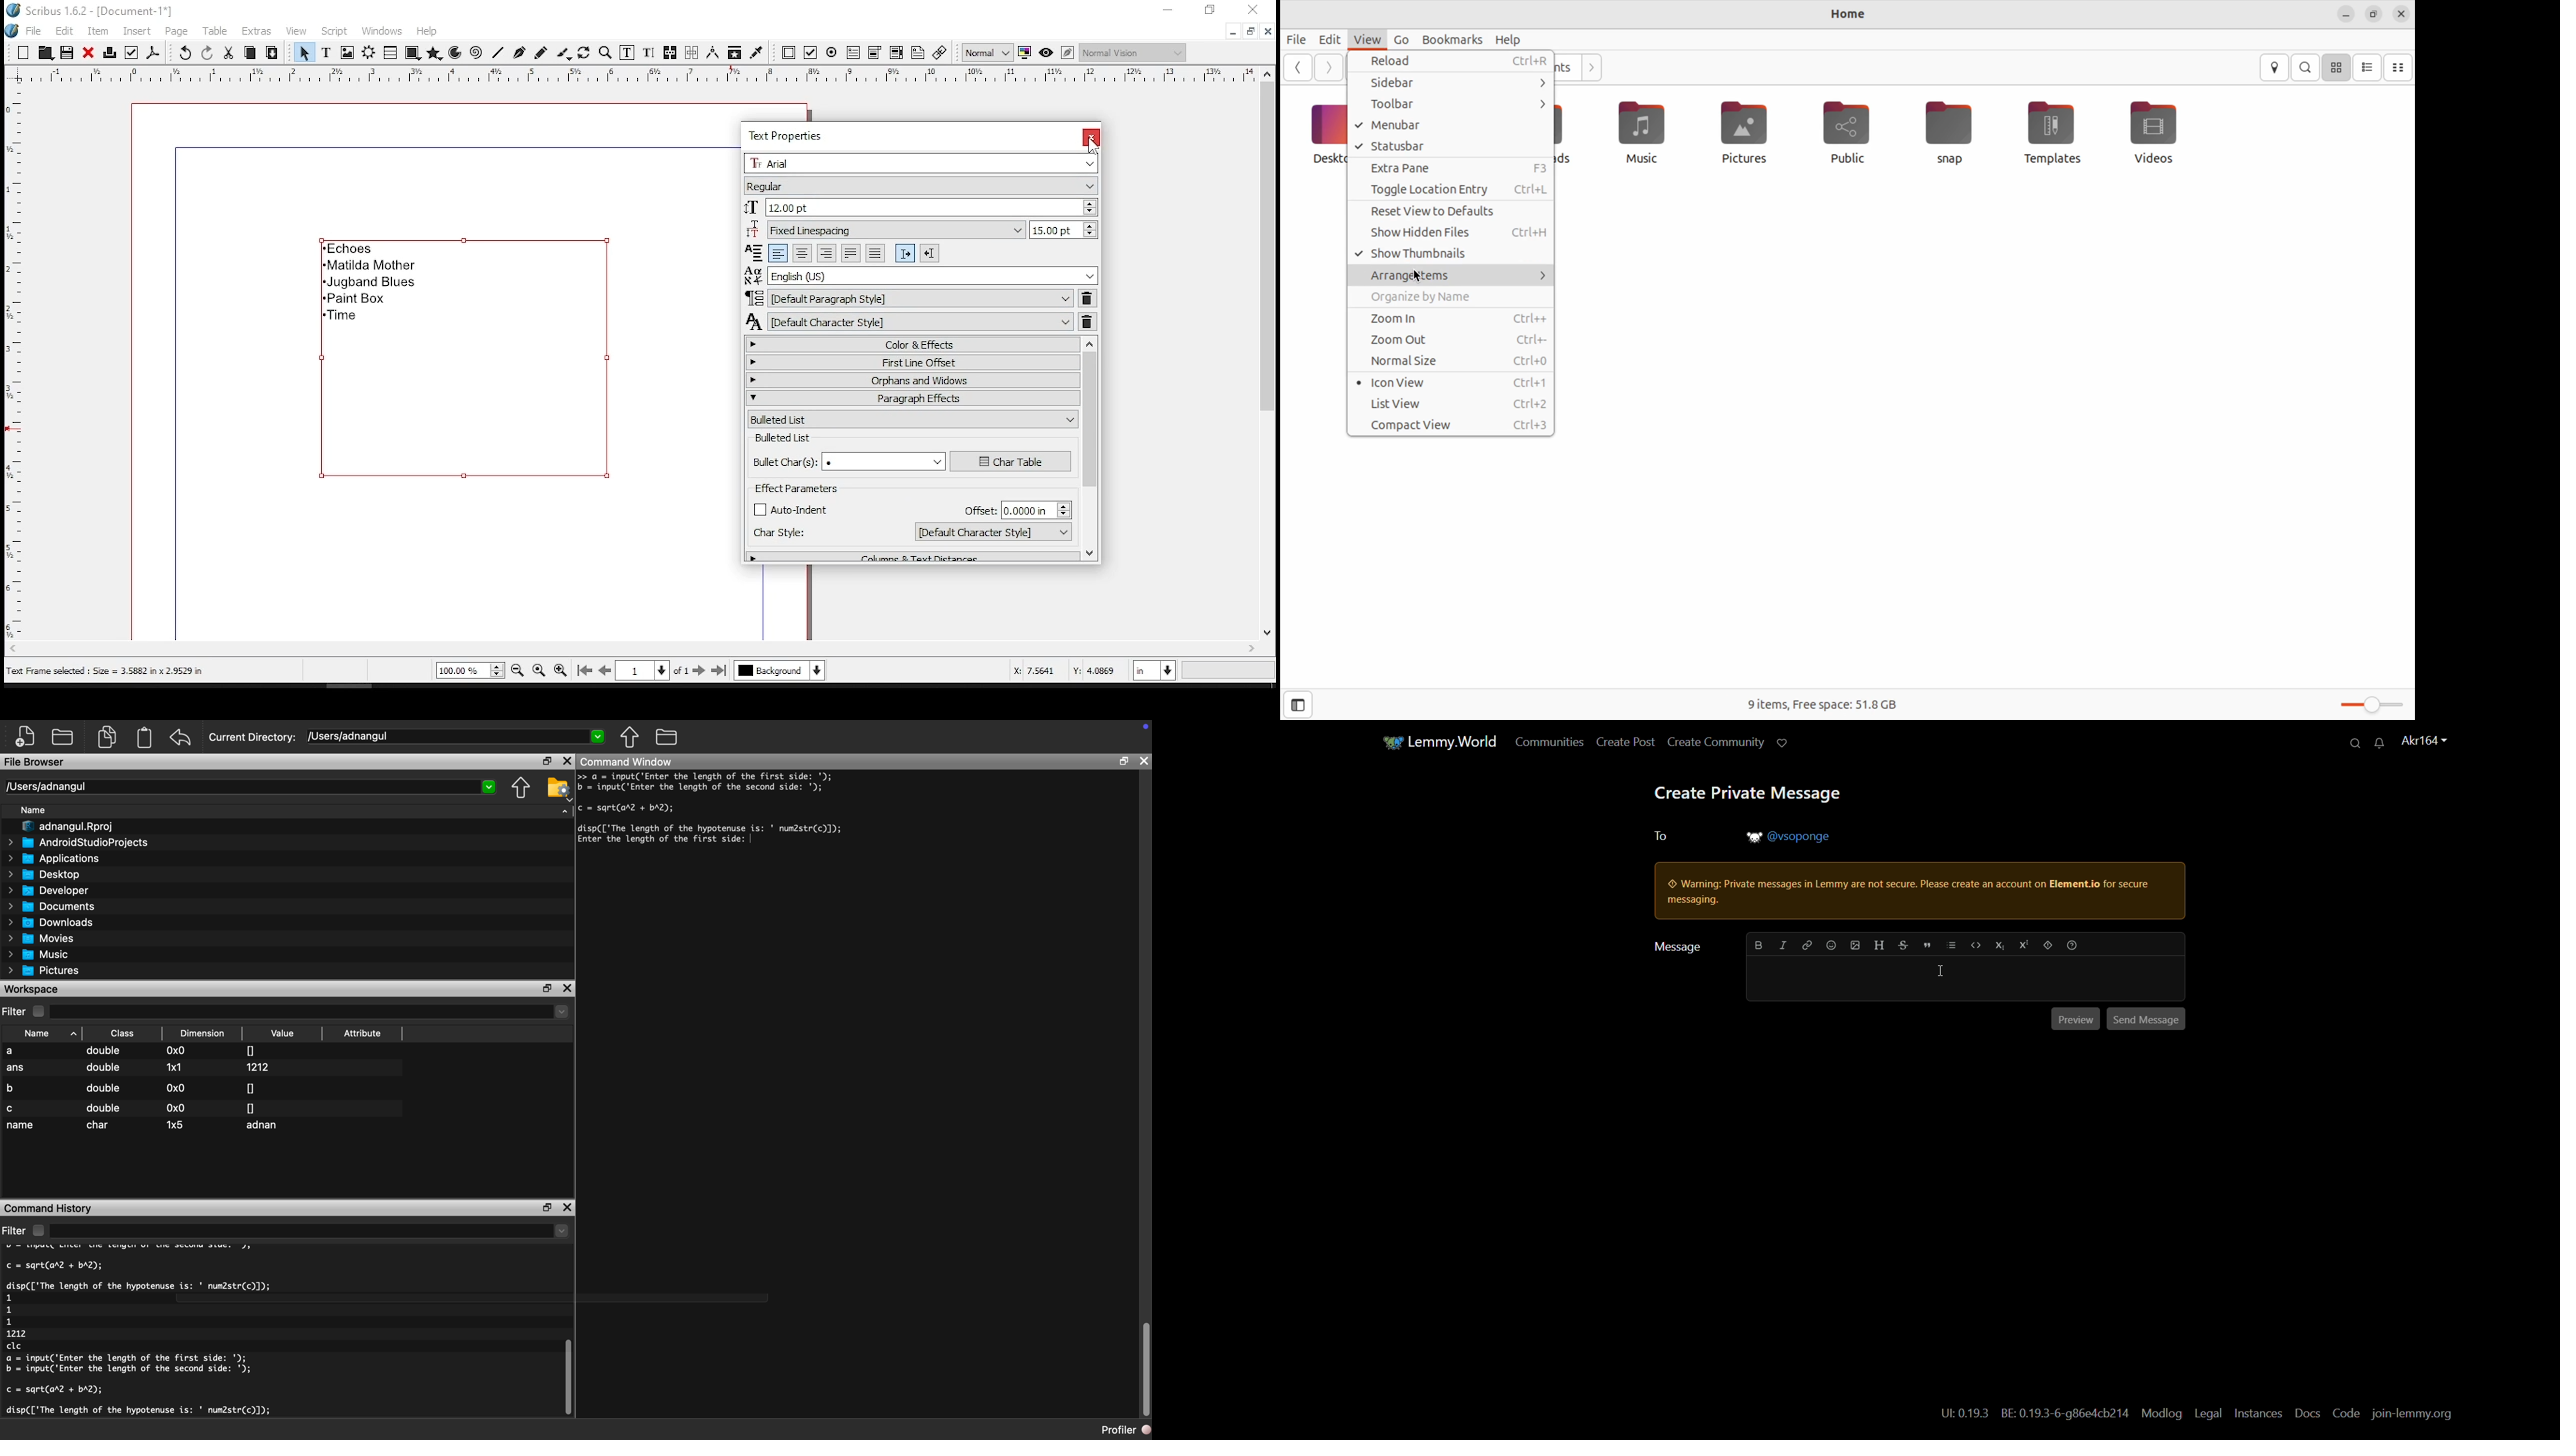 The width and height of the screenshot is (2576, 1456). Describe the element at coordinates (918, 186) in the screenshot. I see `font type` at that location.